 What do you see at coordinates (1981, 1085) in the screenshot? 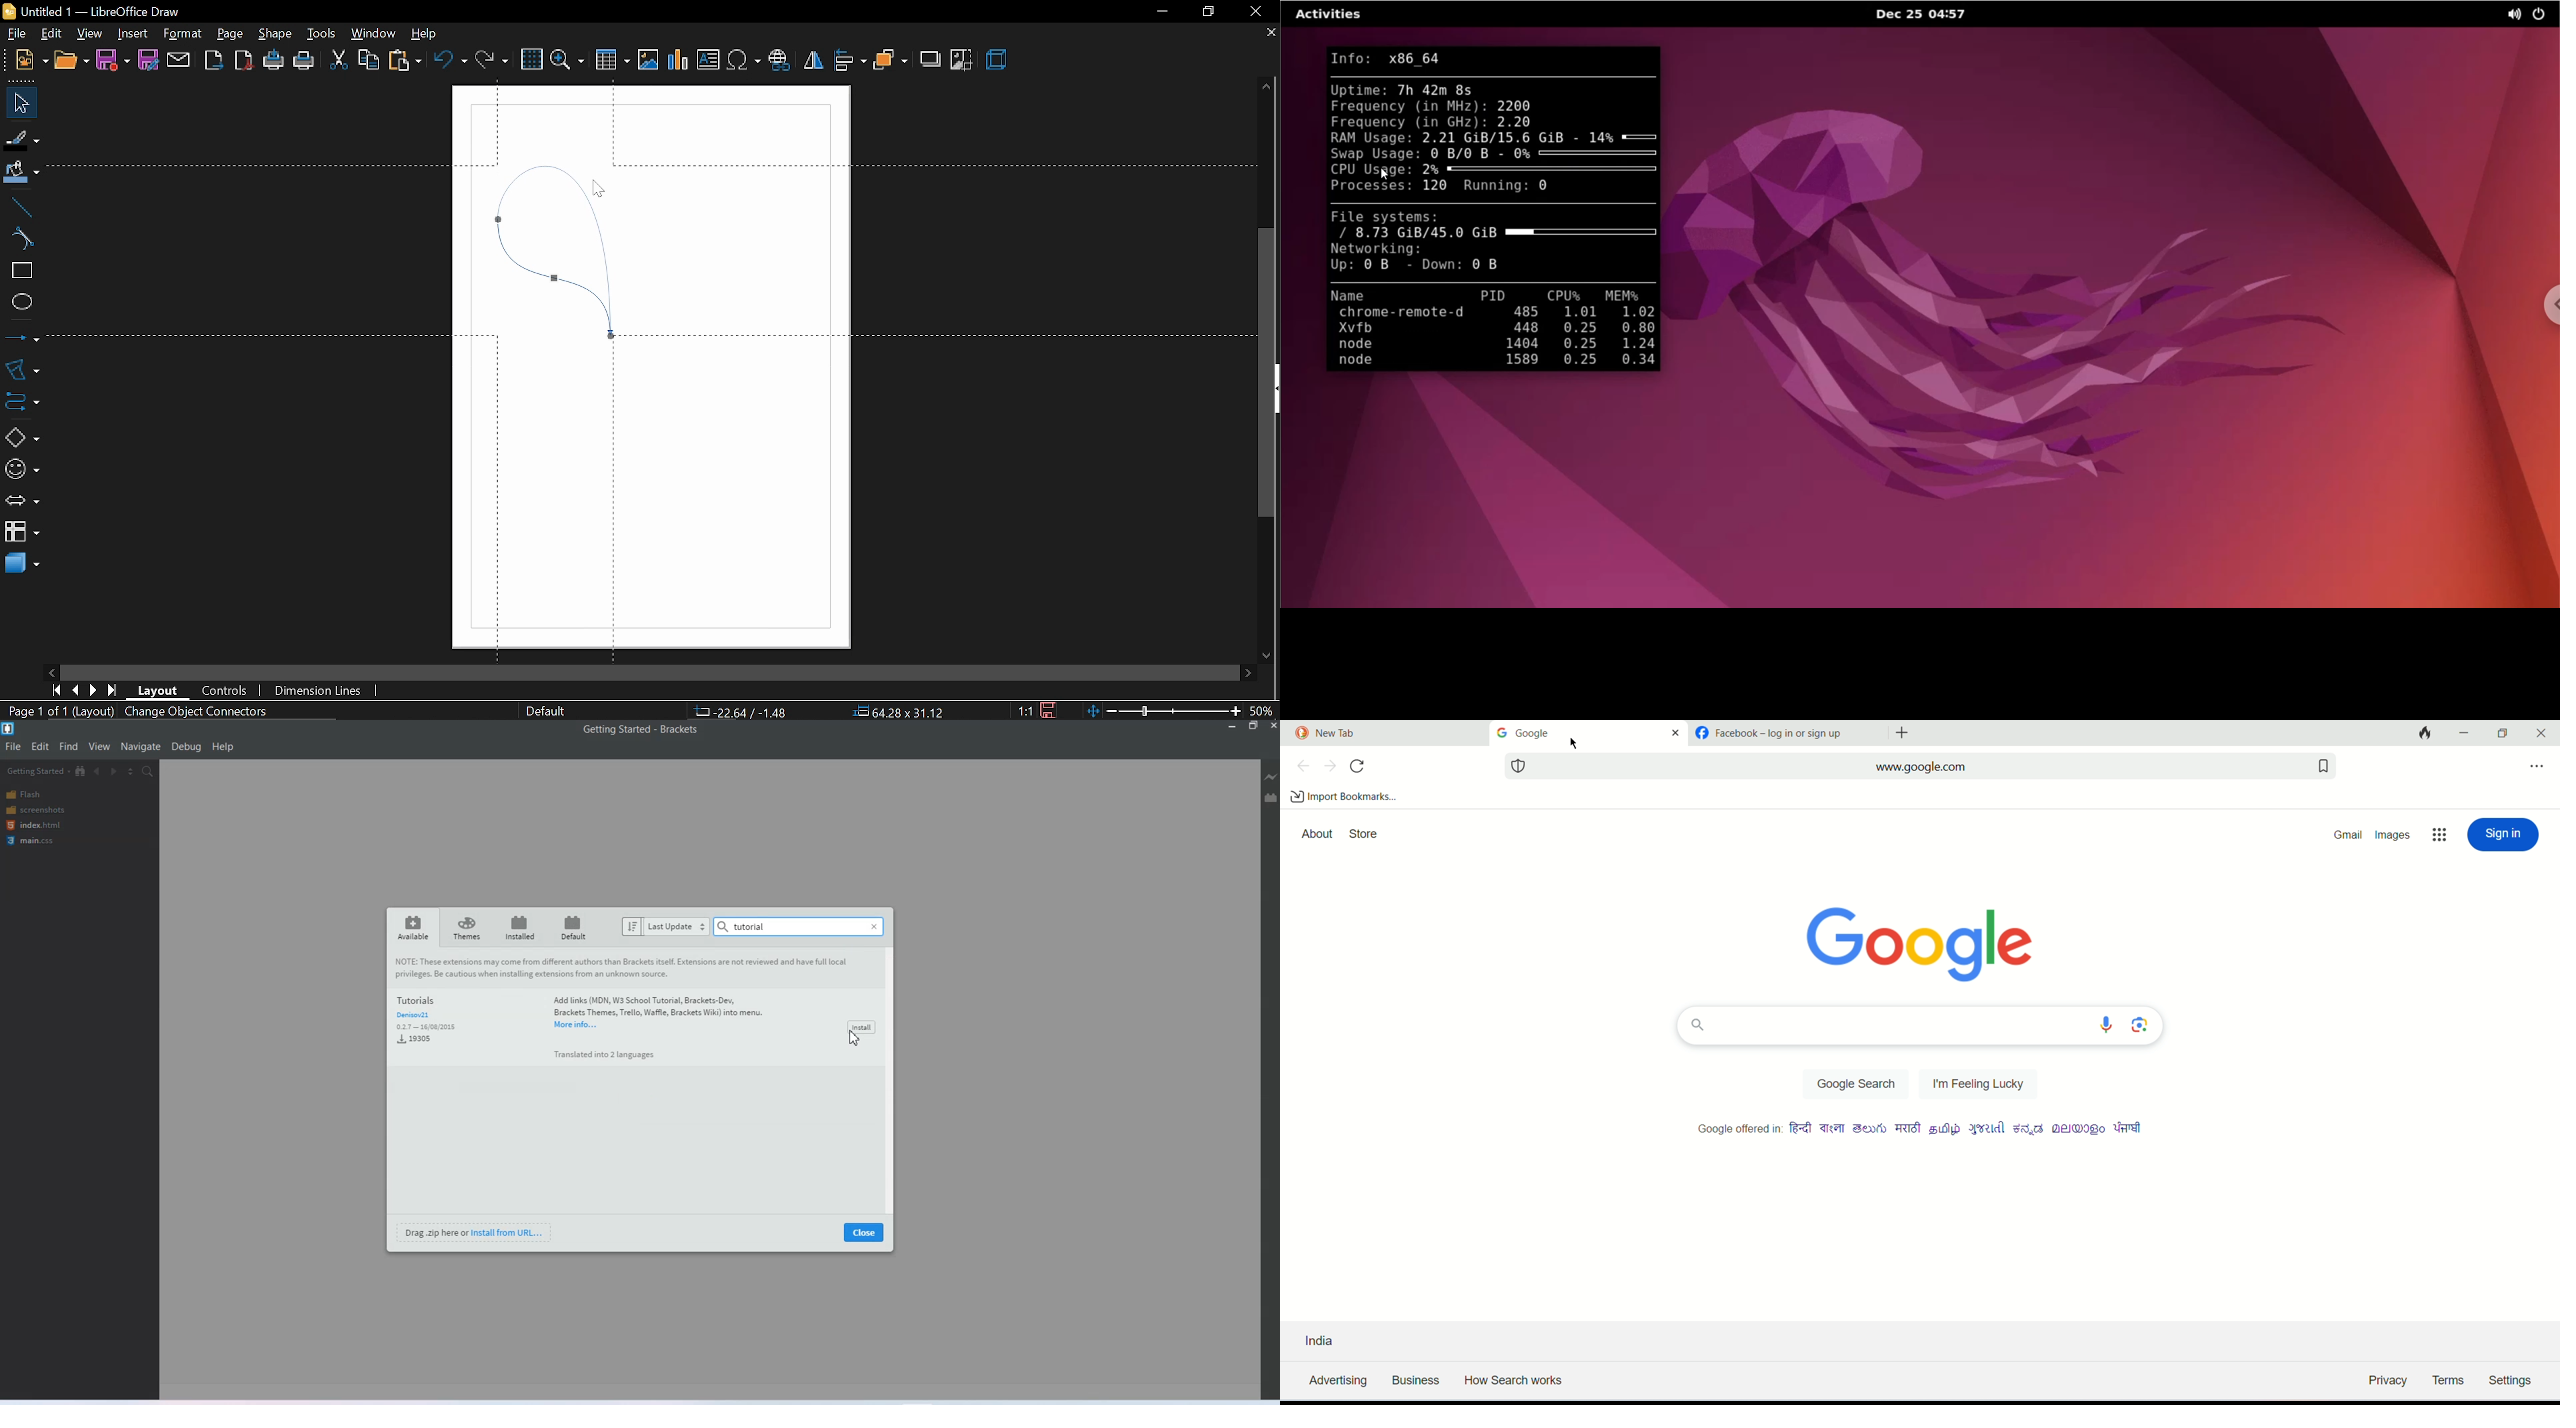
I see `feeling lucky` at bounding box center [1981, 1085].